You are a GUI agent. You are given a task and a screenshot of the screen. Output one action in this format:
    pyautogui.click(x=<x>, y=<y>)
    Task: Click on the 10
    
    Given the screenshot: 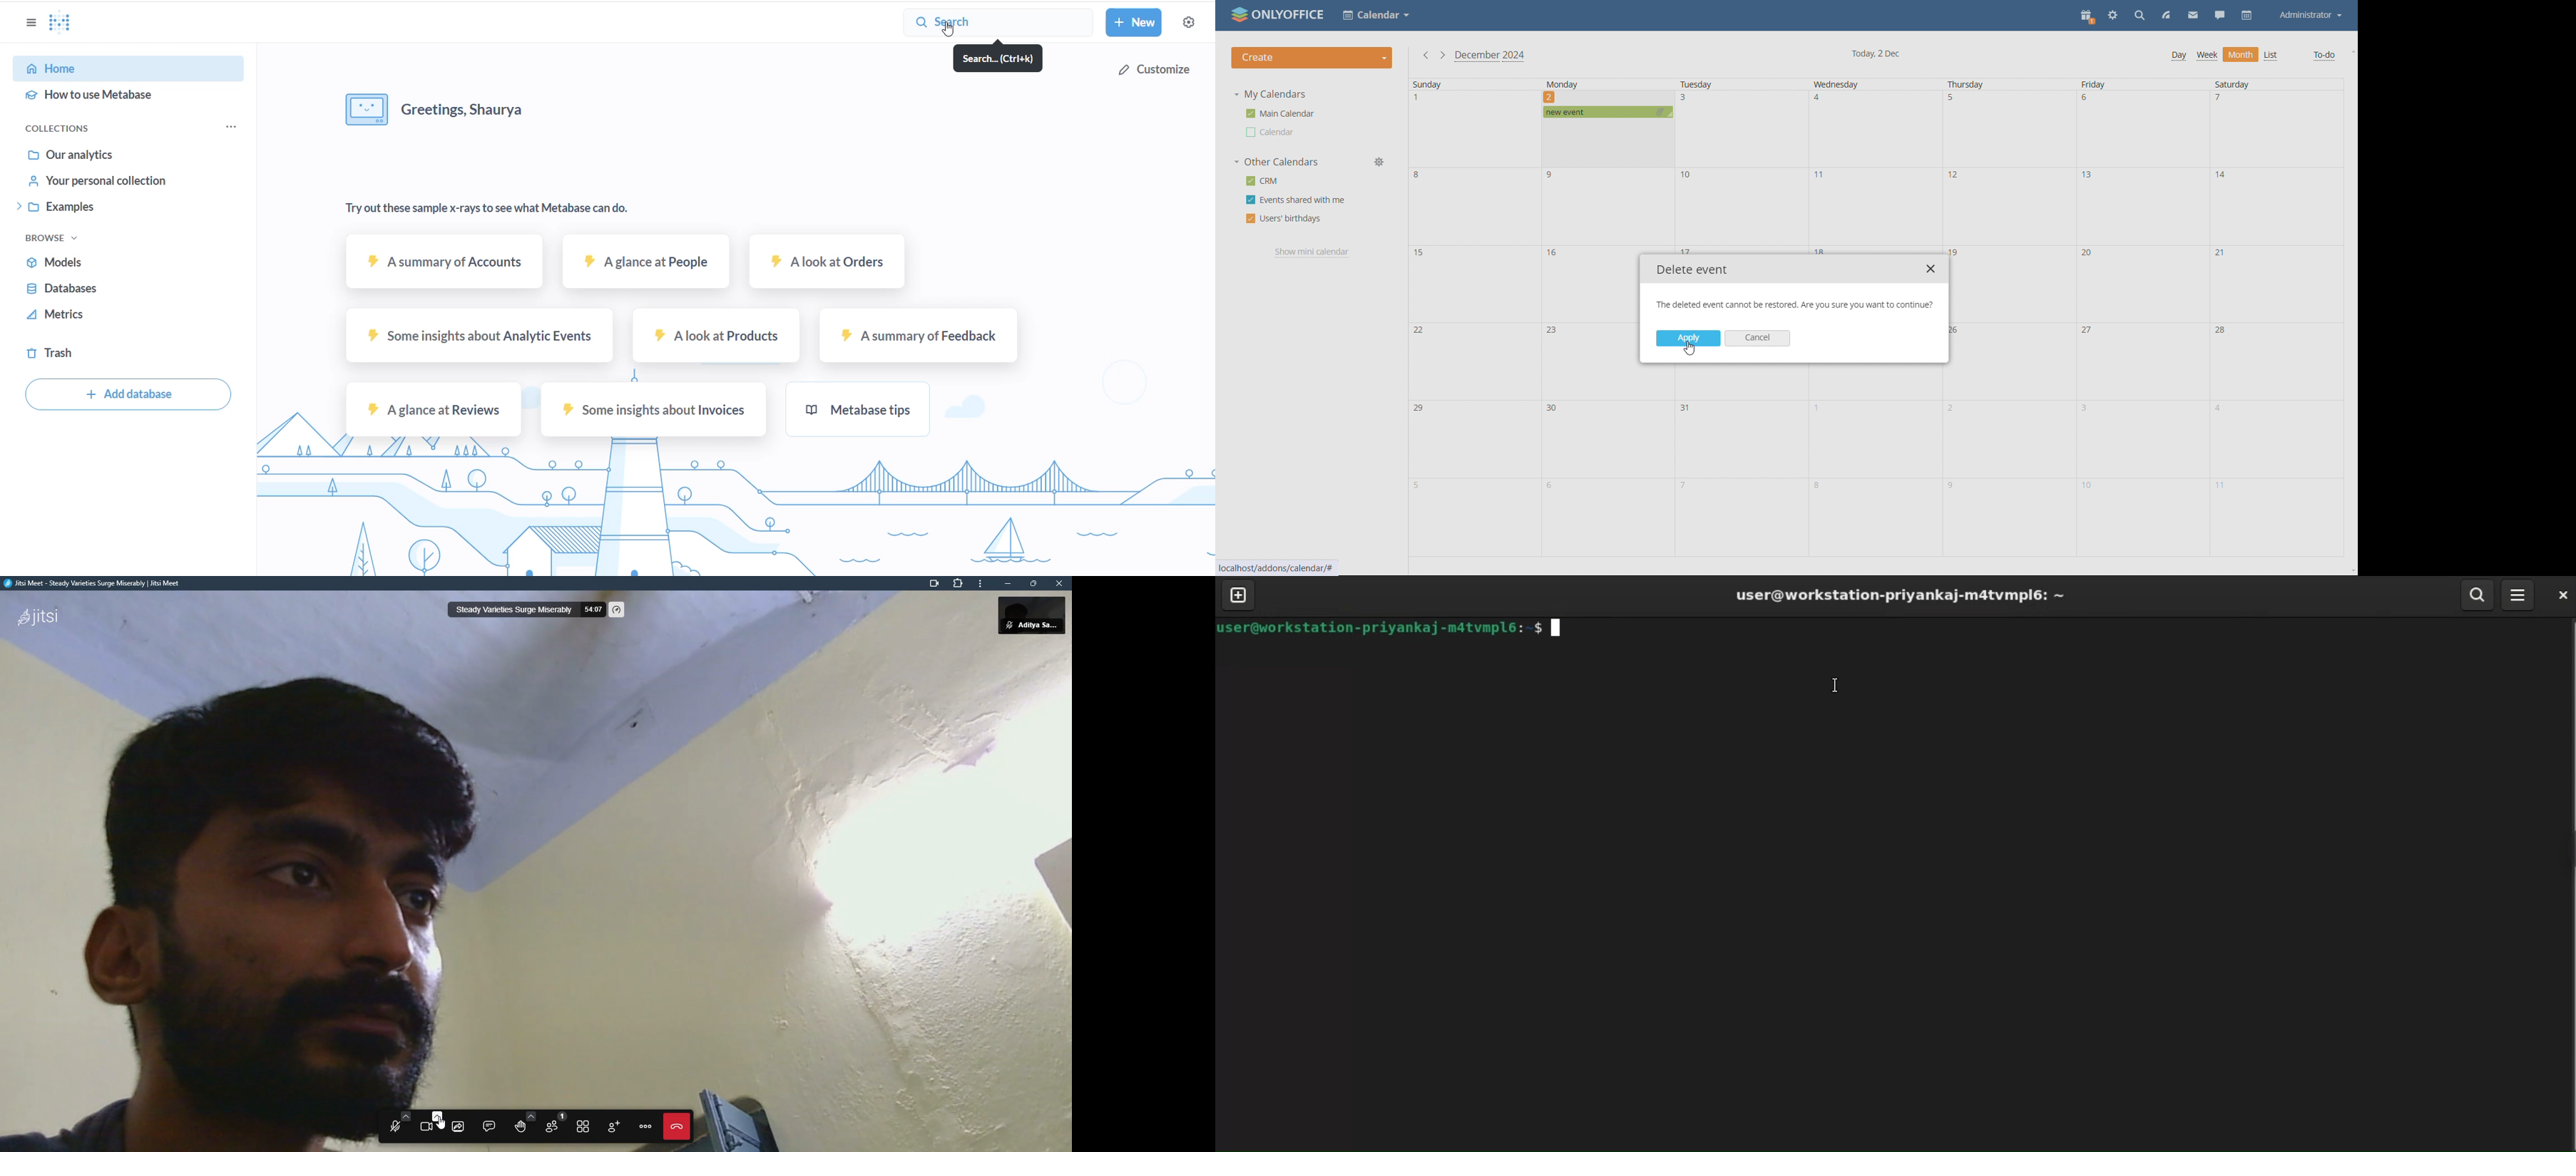 What is the action you would take?
    pyautogui.click(x=1689, y=177)
    